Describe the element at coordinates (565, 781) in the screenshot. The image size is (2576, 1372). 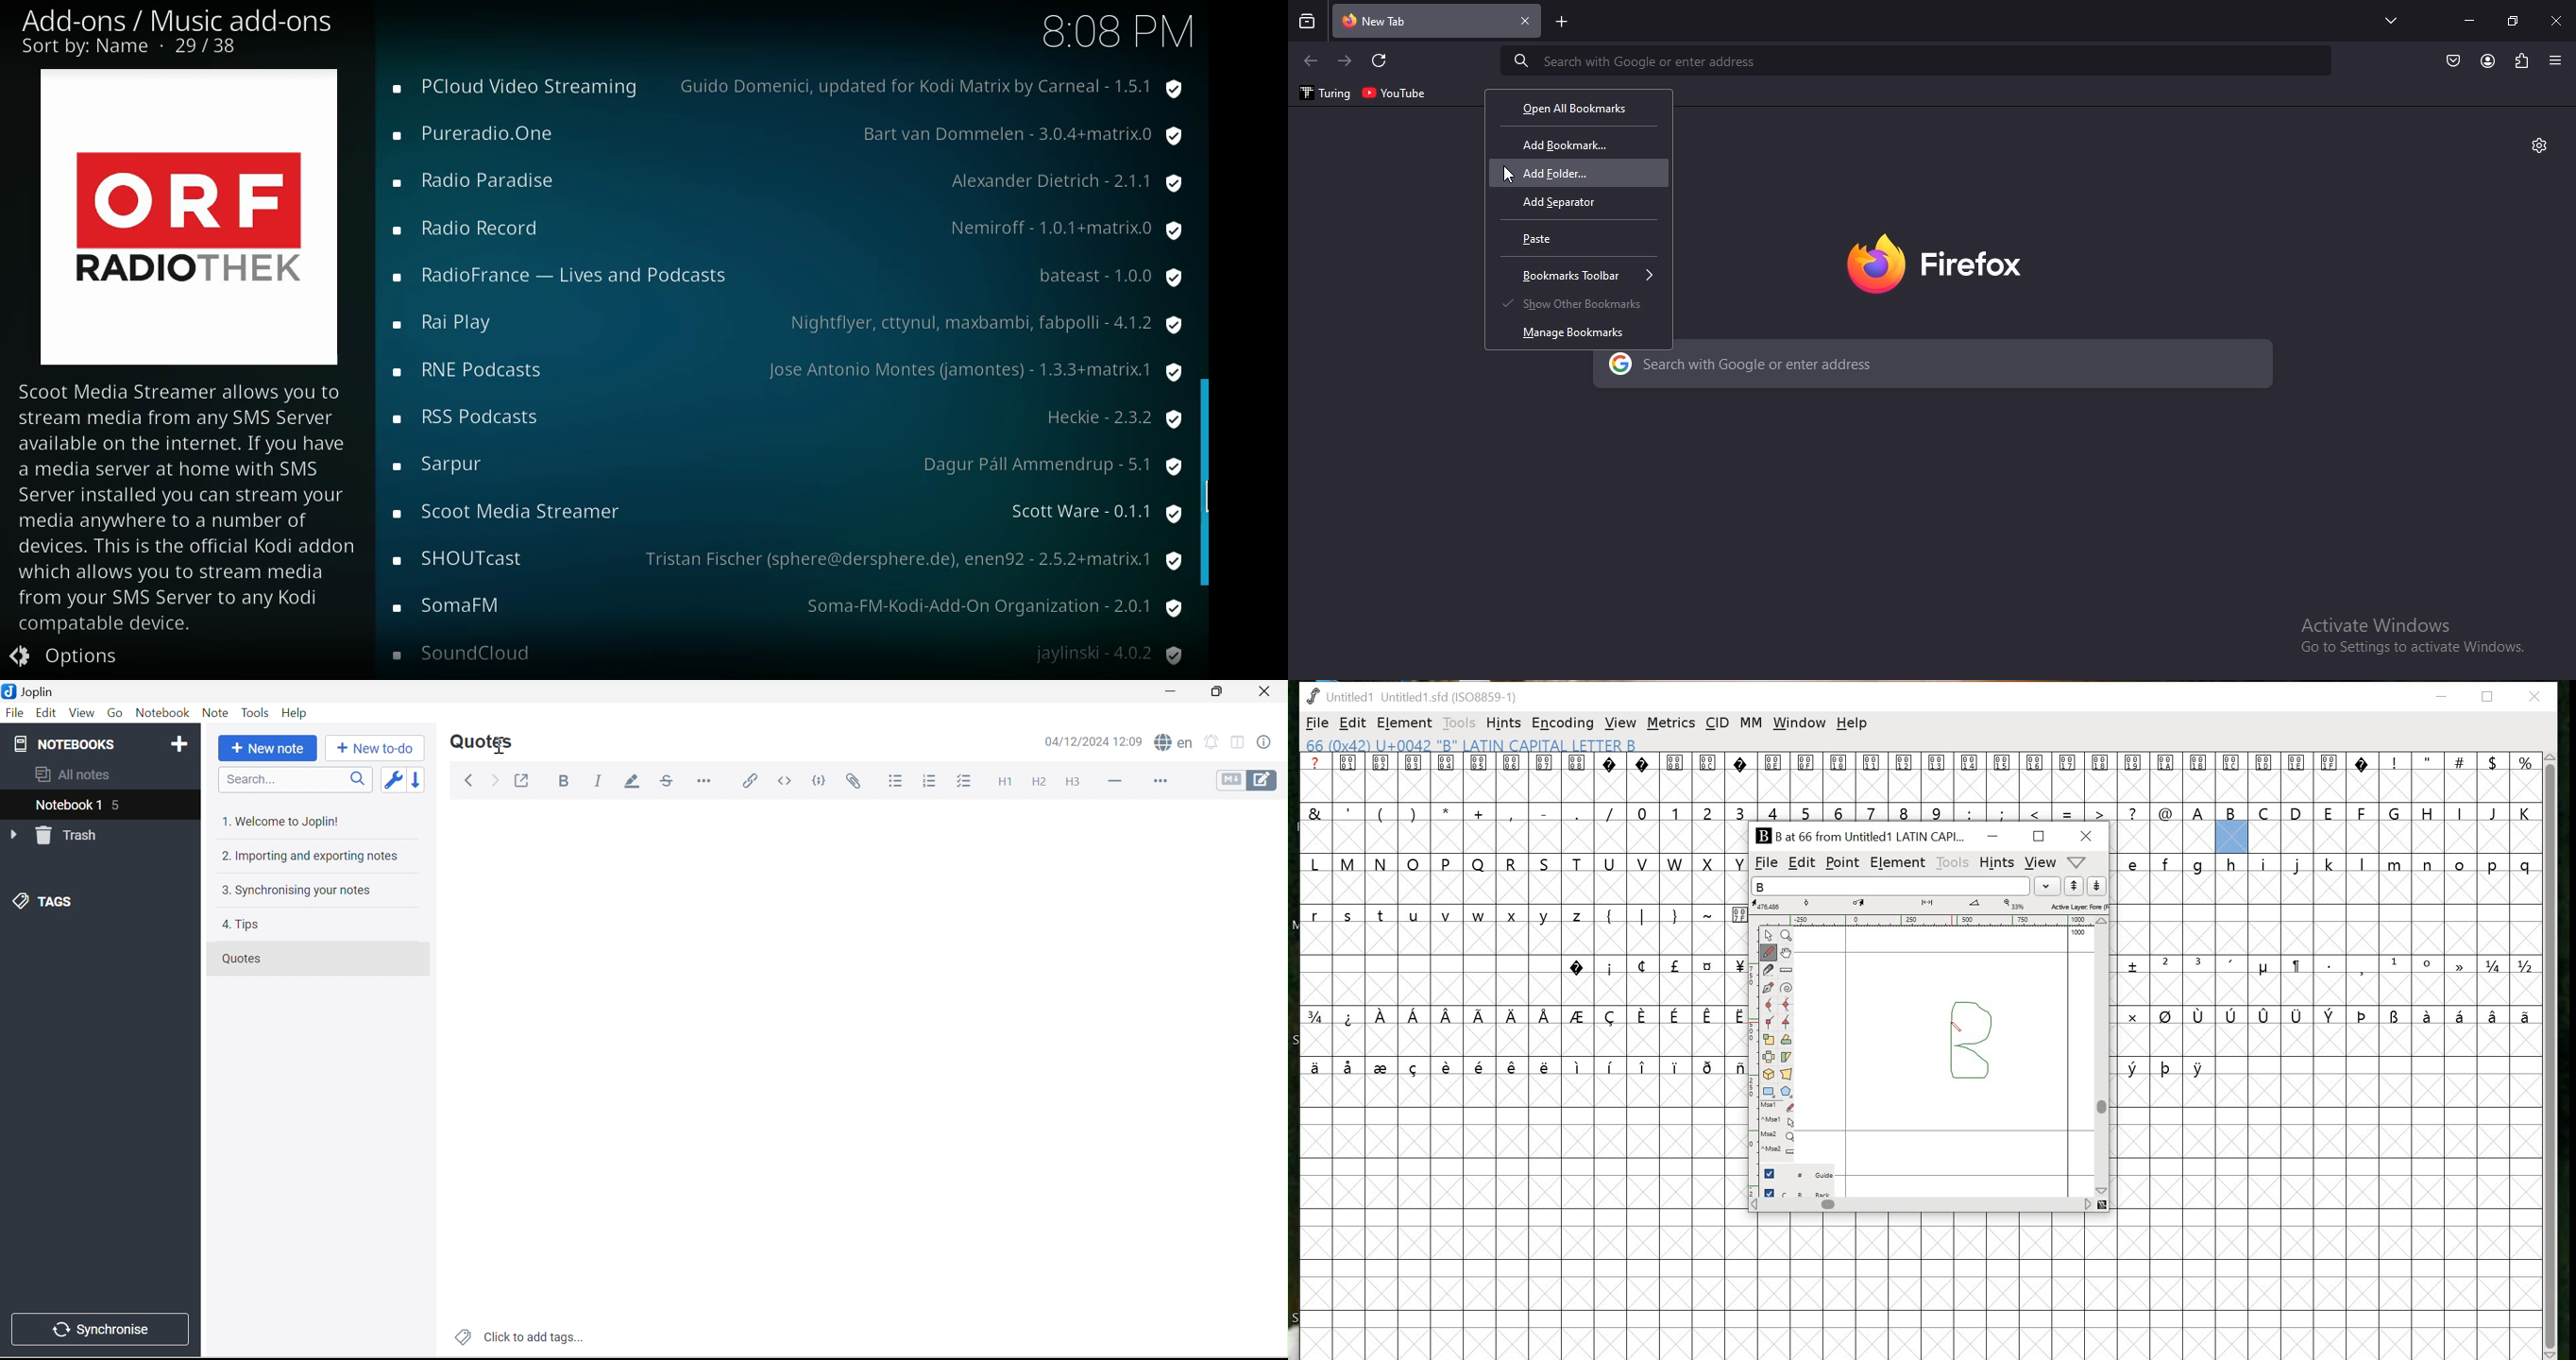
I see `Bold` at that location.